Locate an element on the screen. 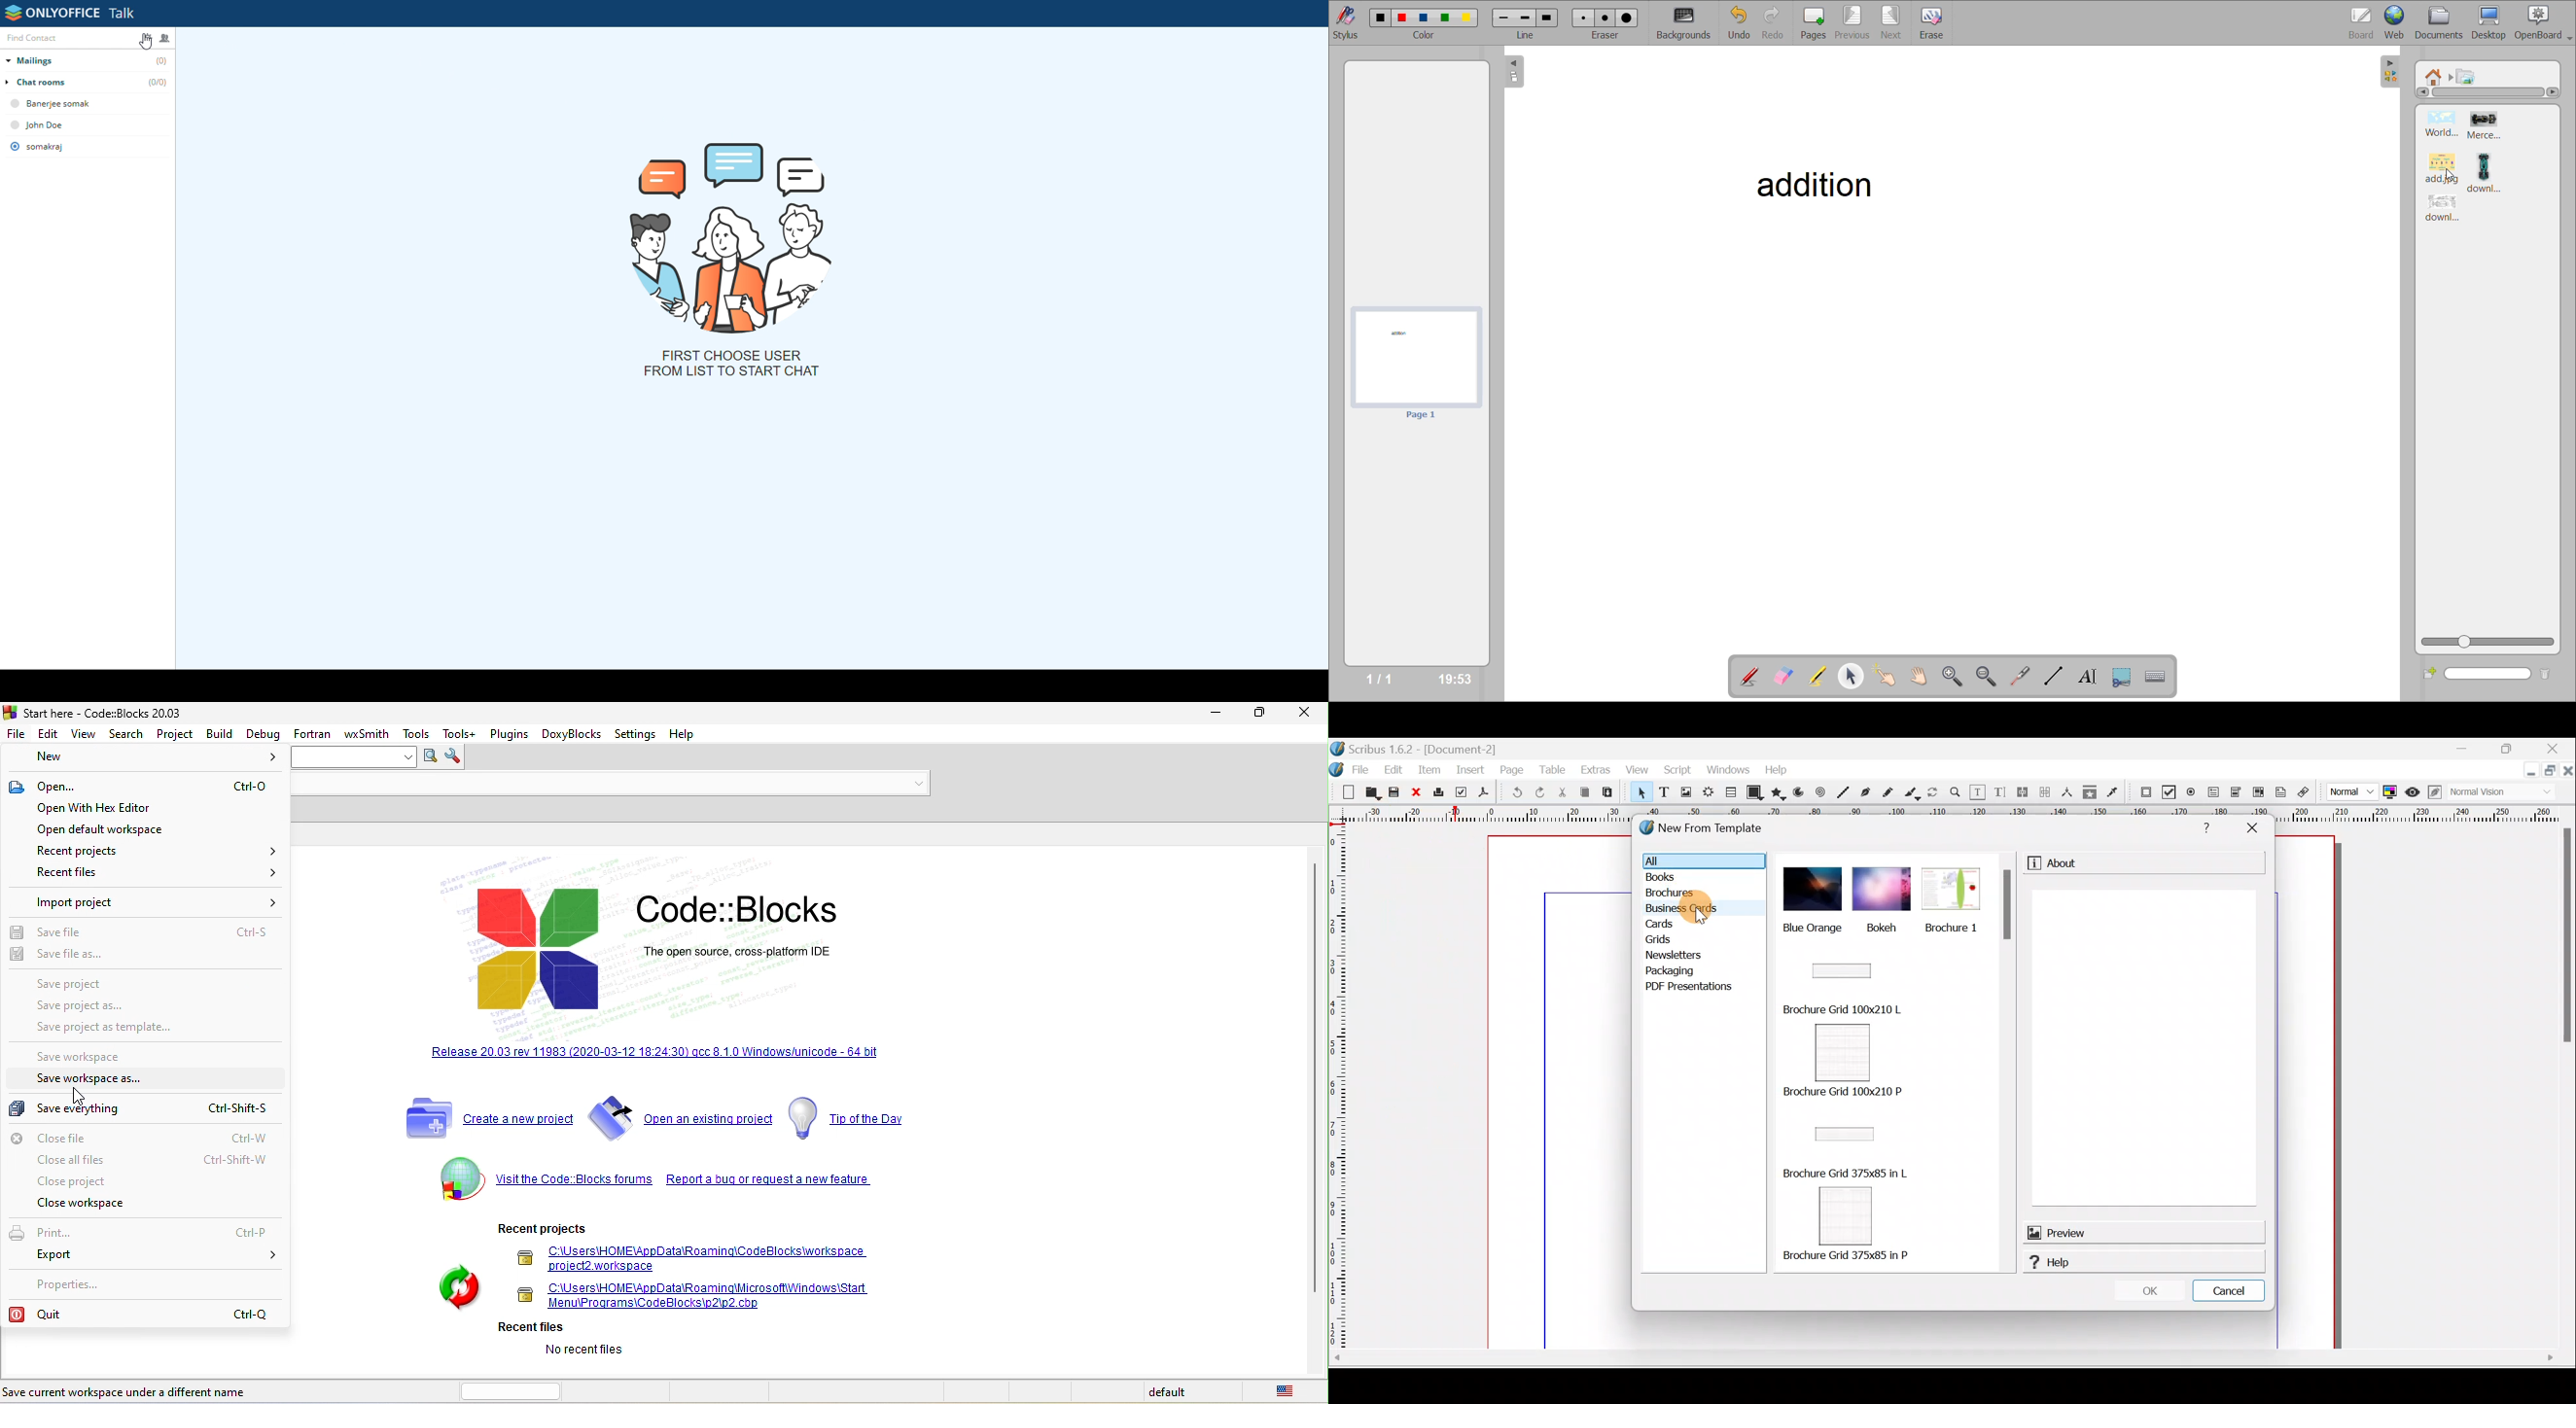 This screenshot has width=2576, height=1428. search is located at coordinates (2490, 675).